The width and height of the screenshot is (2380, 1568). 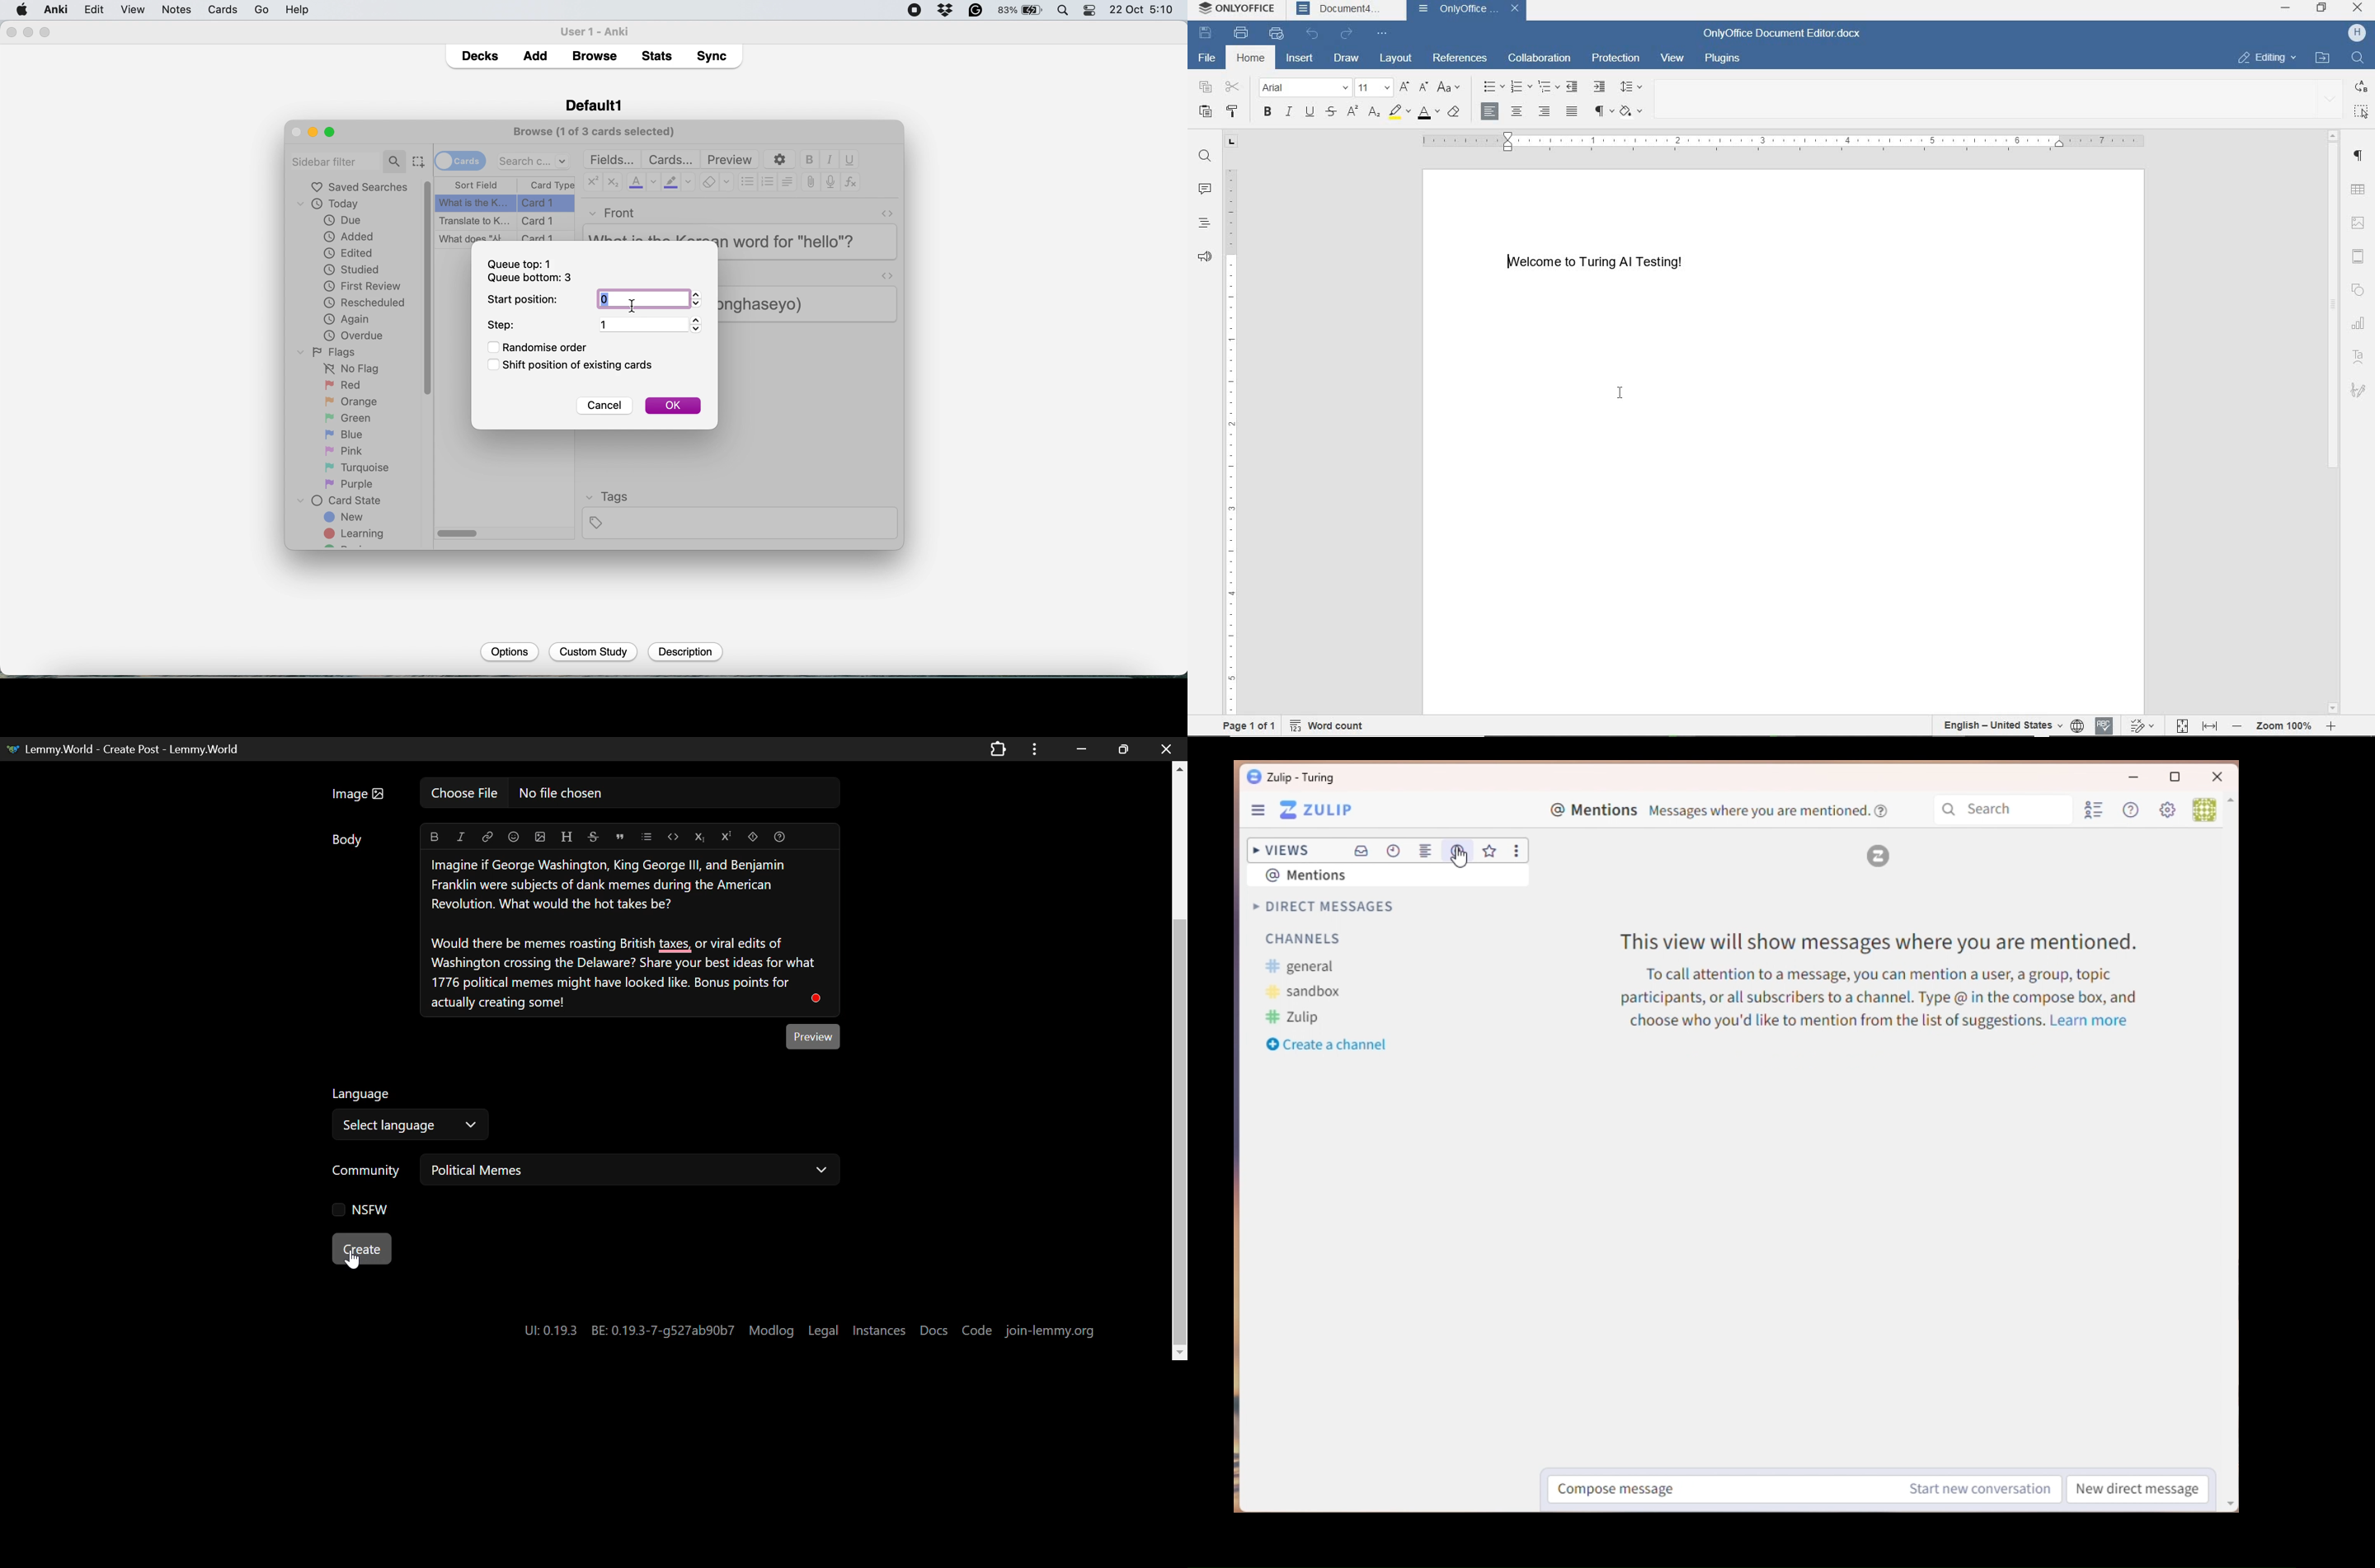 I want to click on numbered list, so click(x=768, y=183).